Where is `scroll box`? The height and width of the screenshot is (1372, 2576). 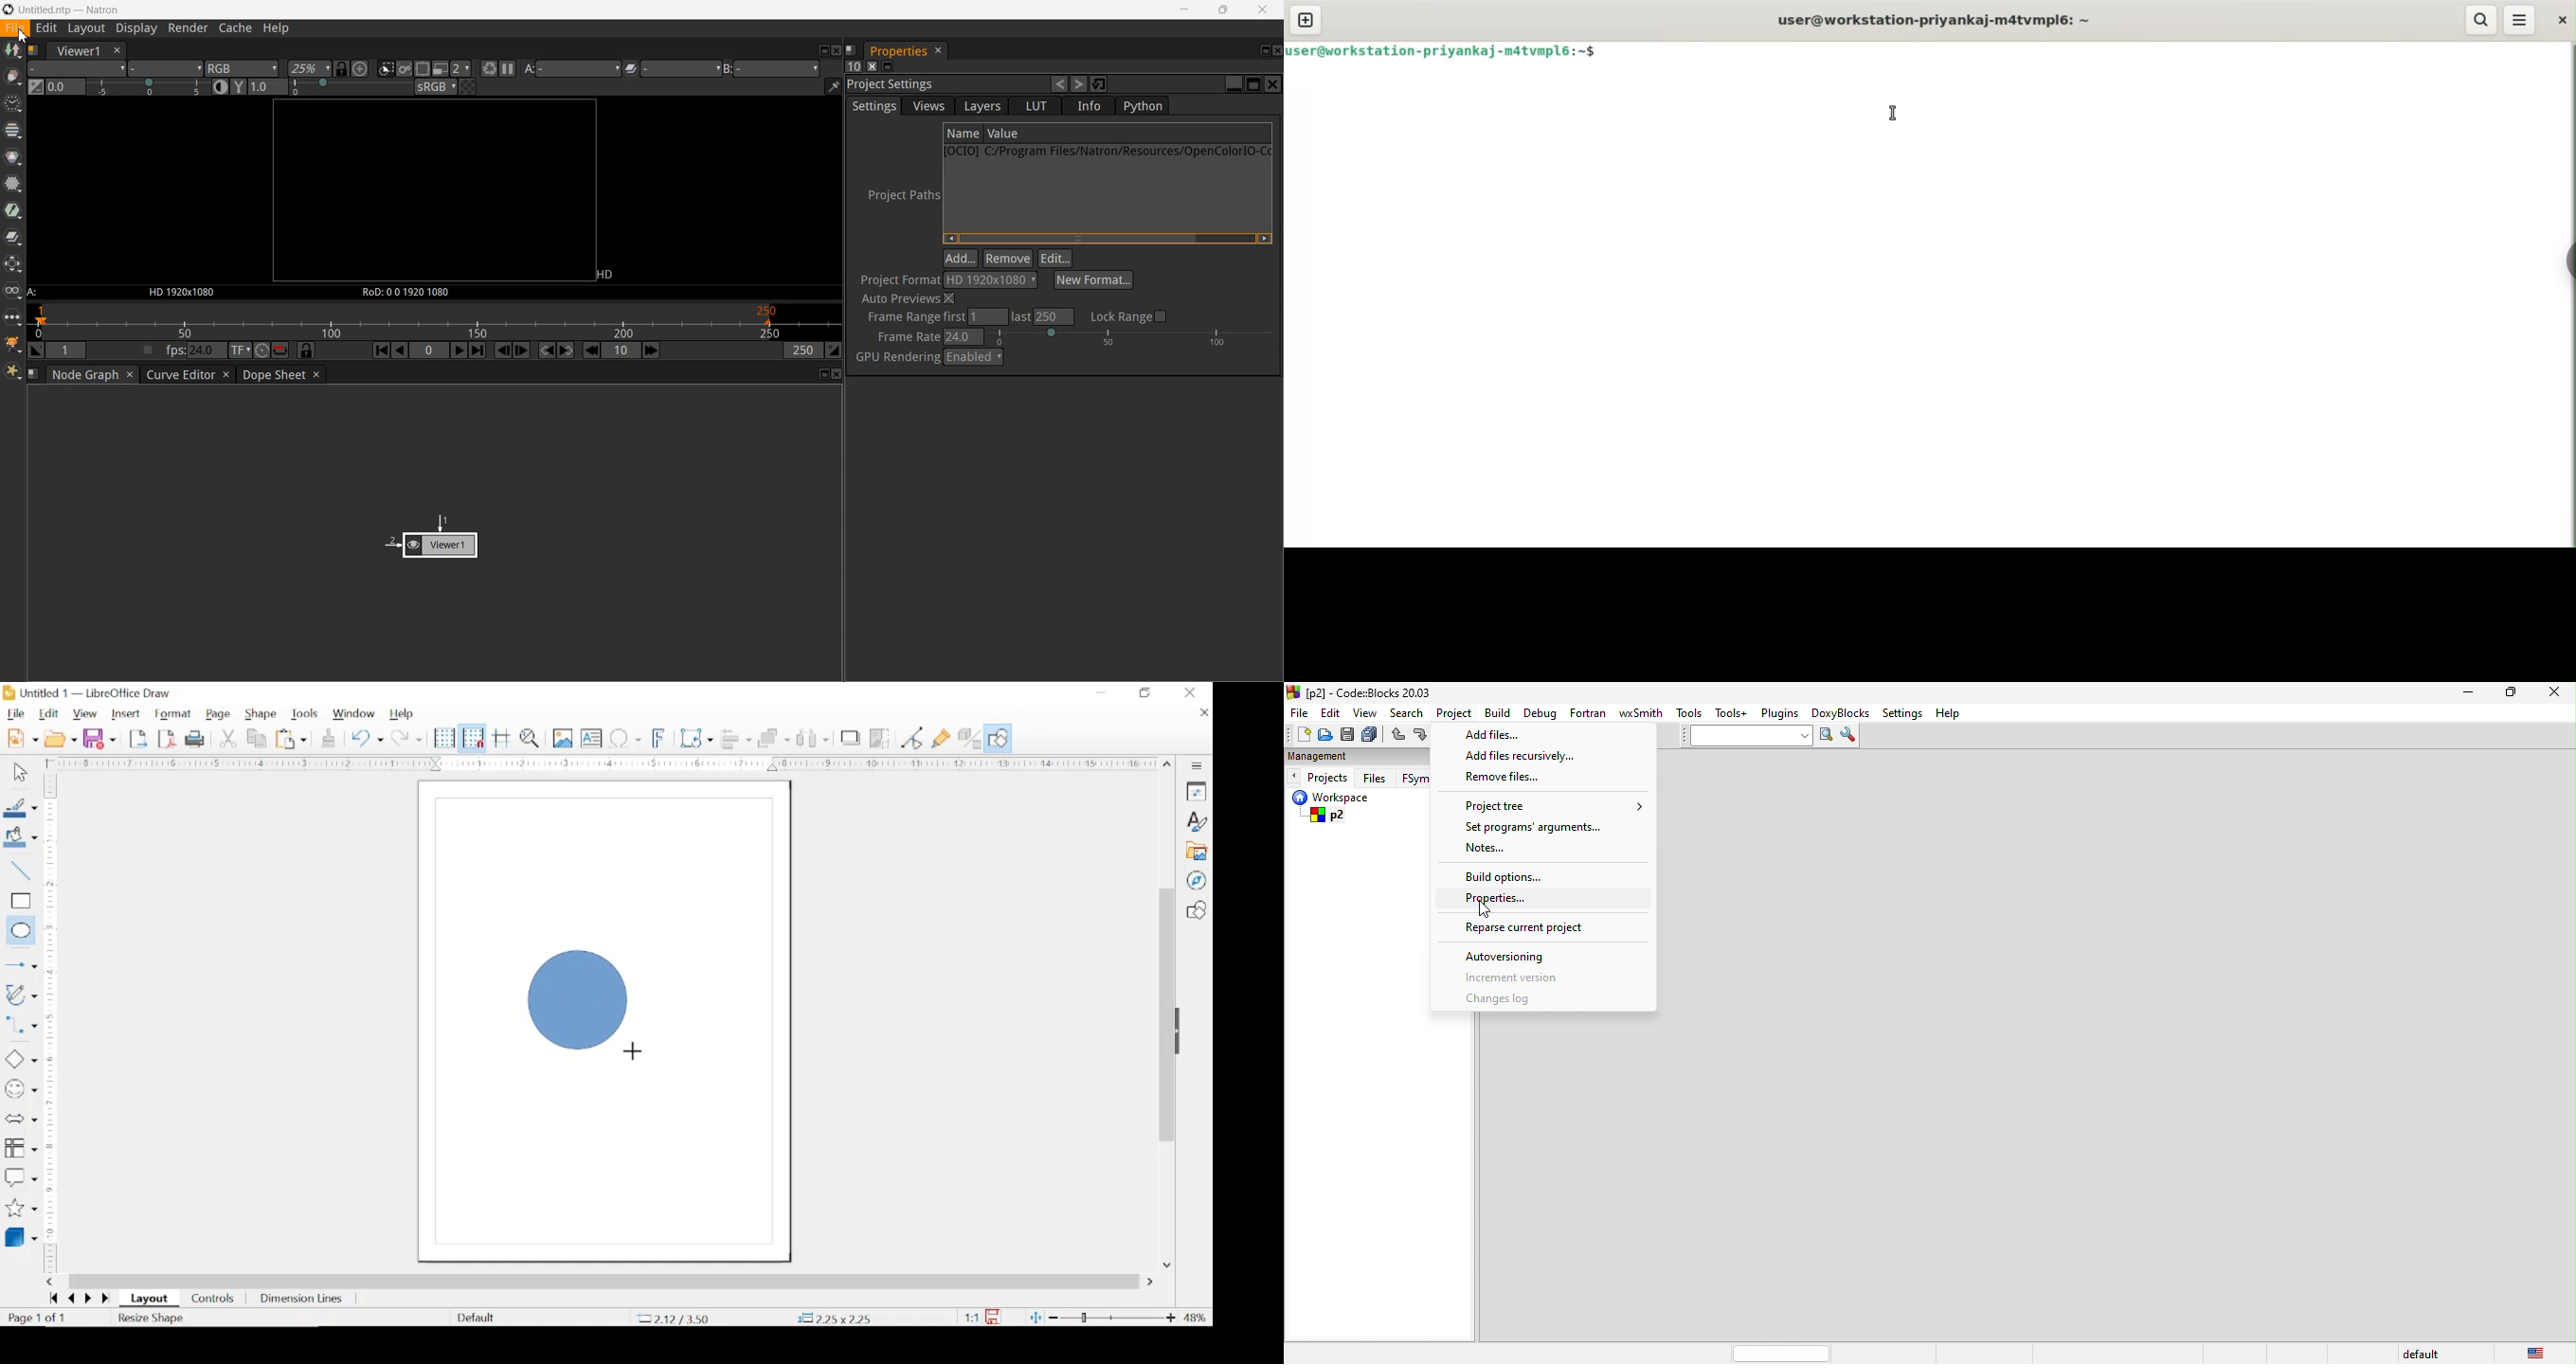
scroll box is located at coordinates (604, 1281).